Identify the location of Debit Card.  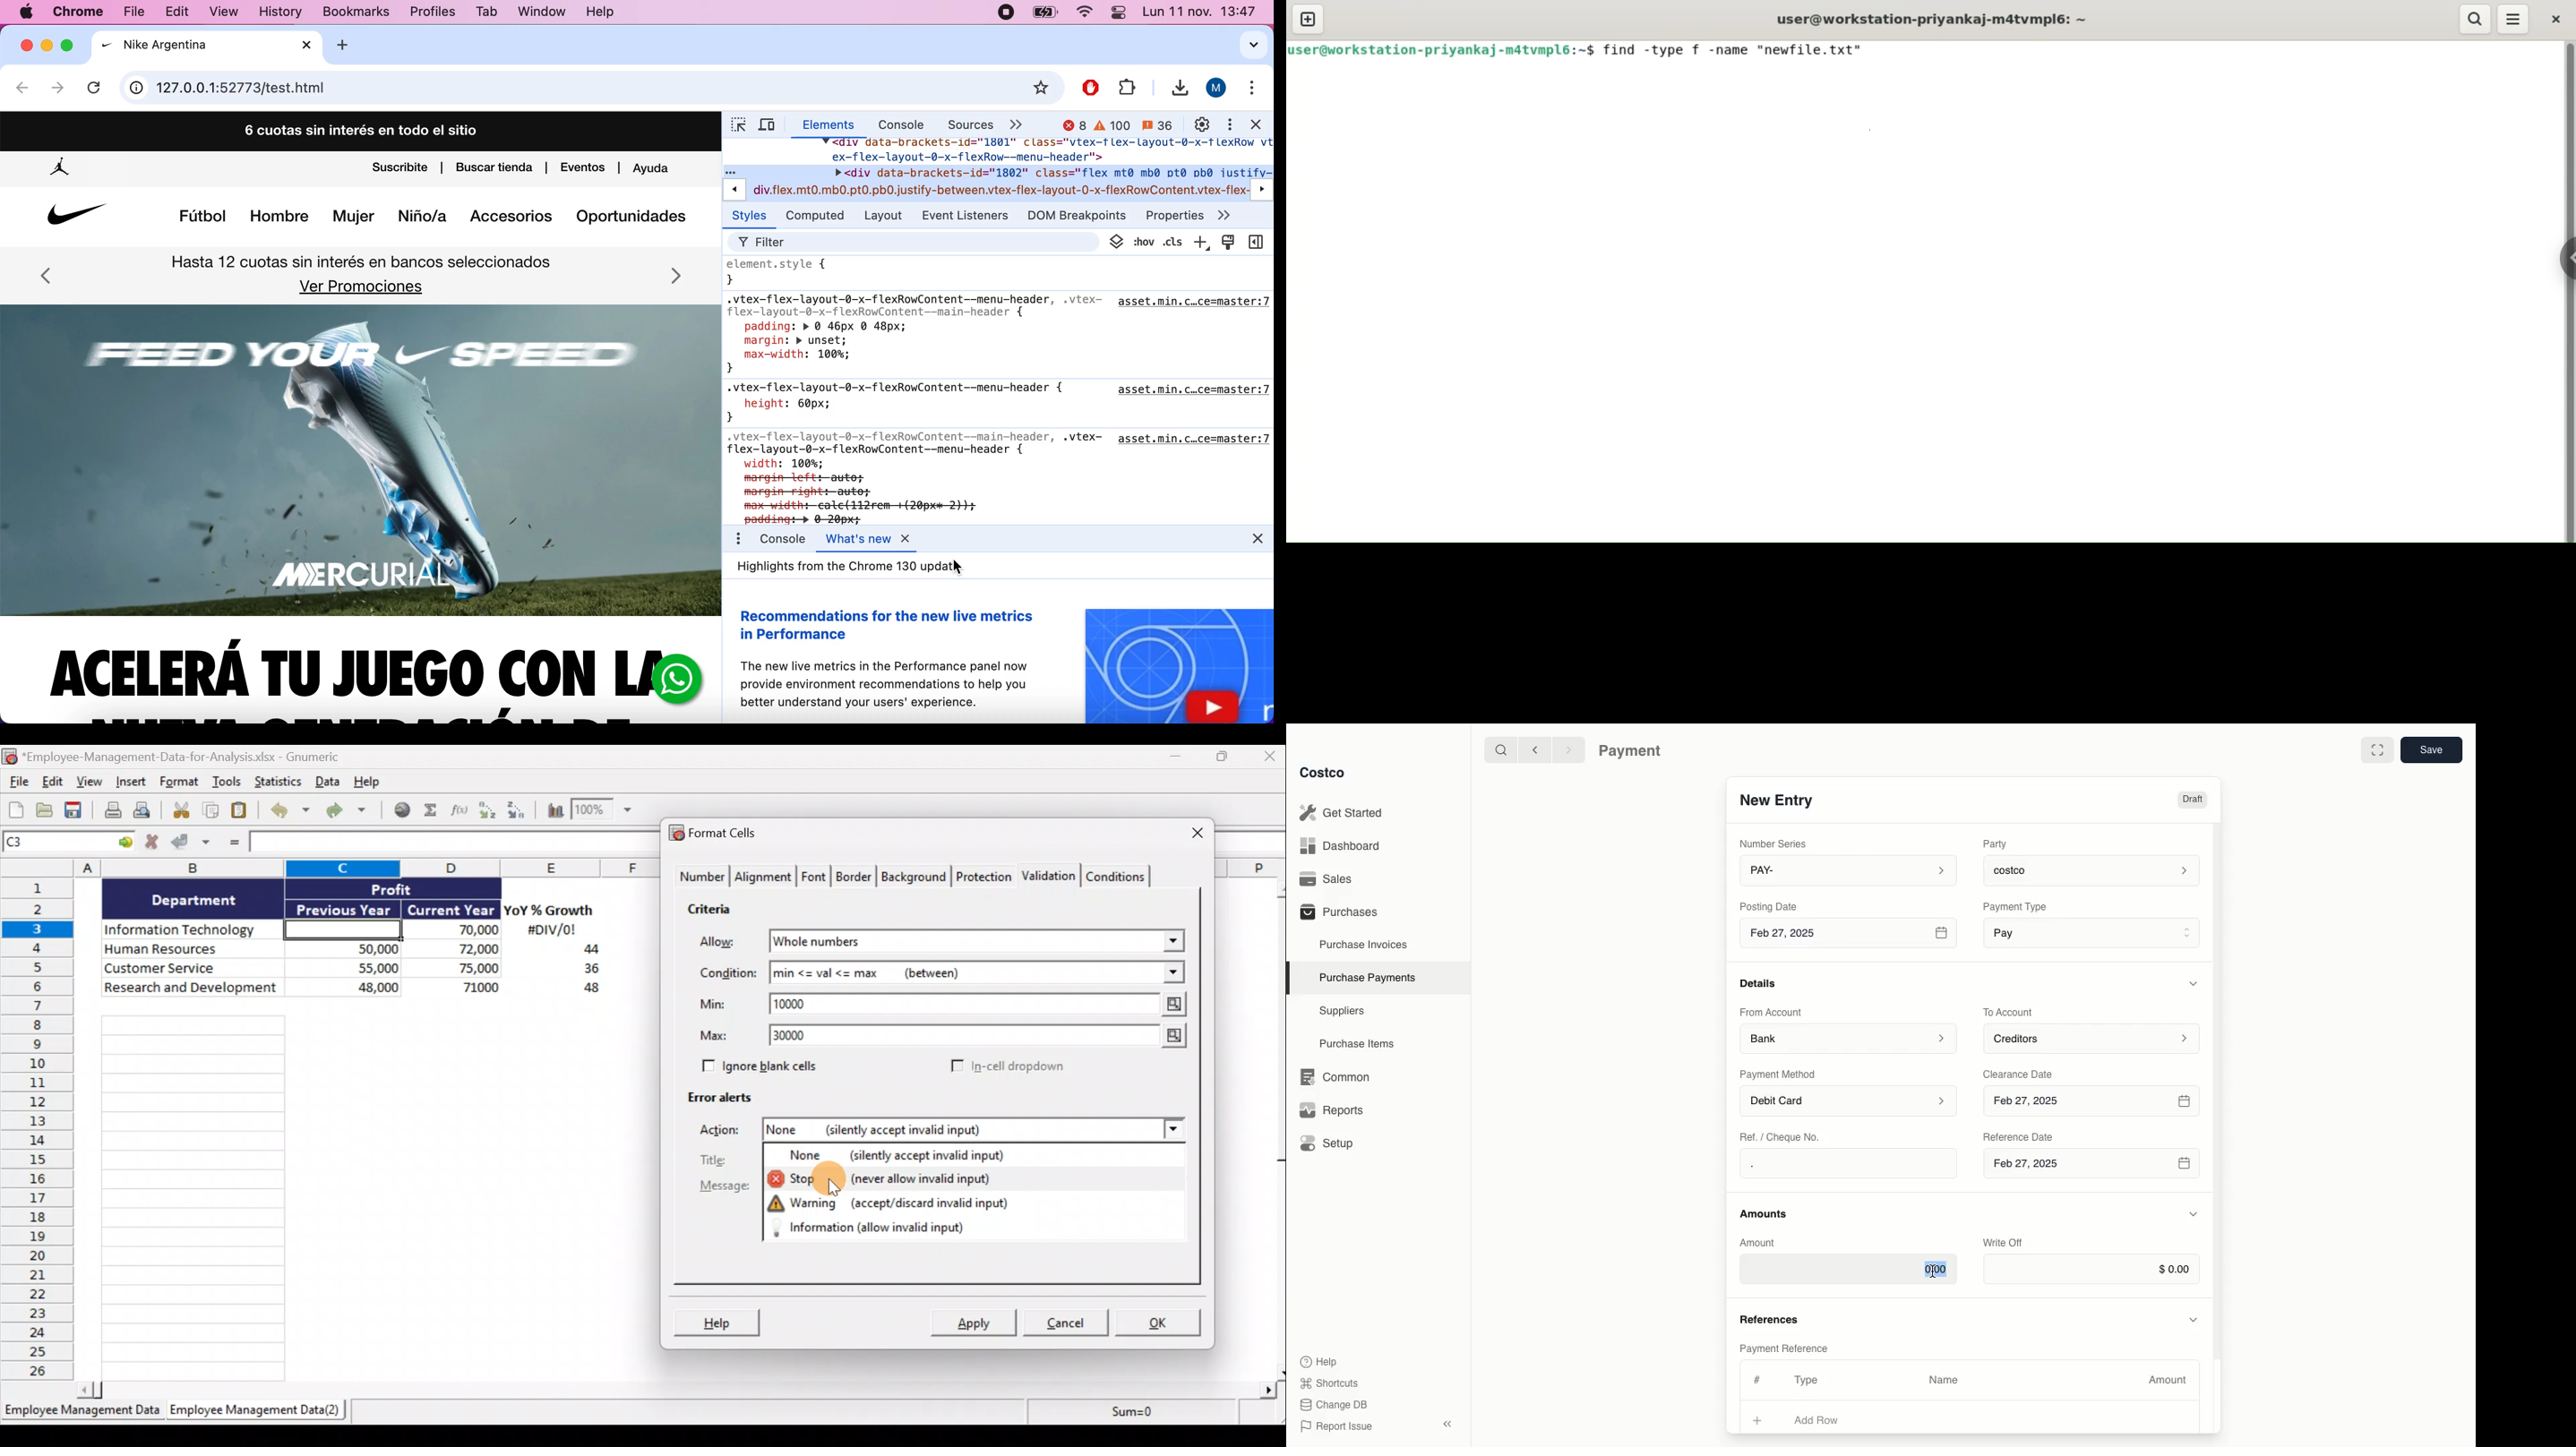
(1850, 1102).